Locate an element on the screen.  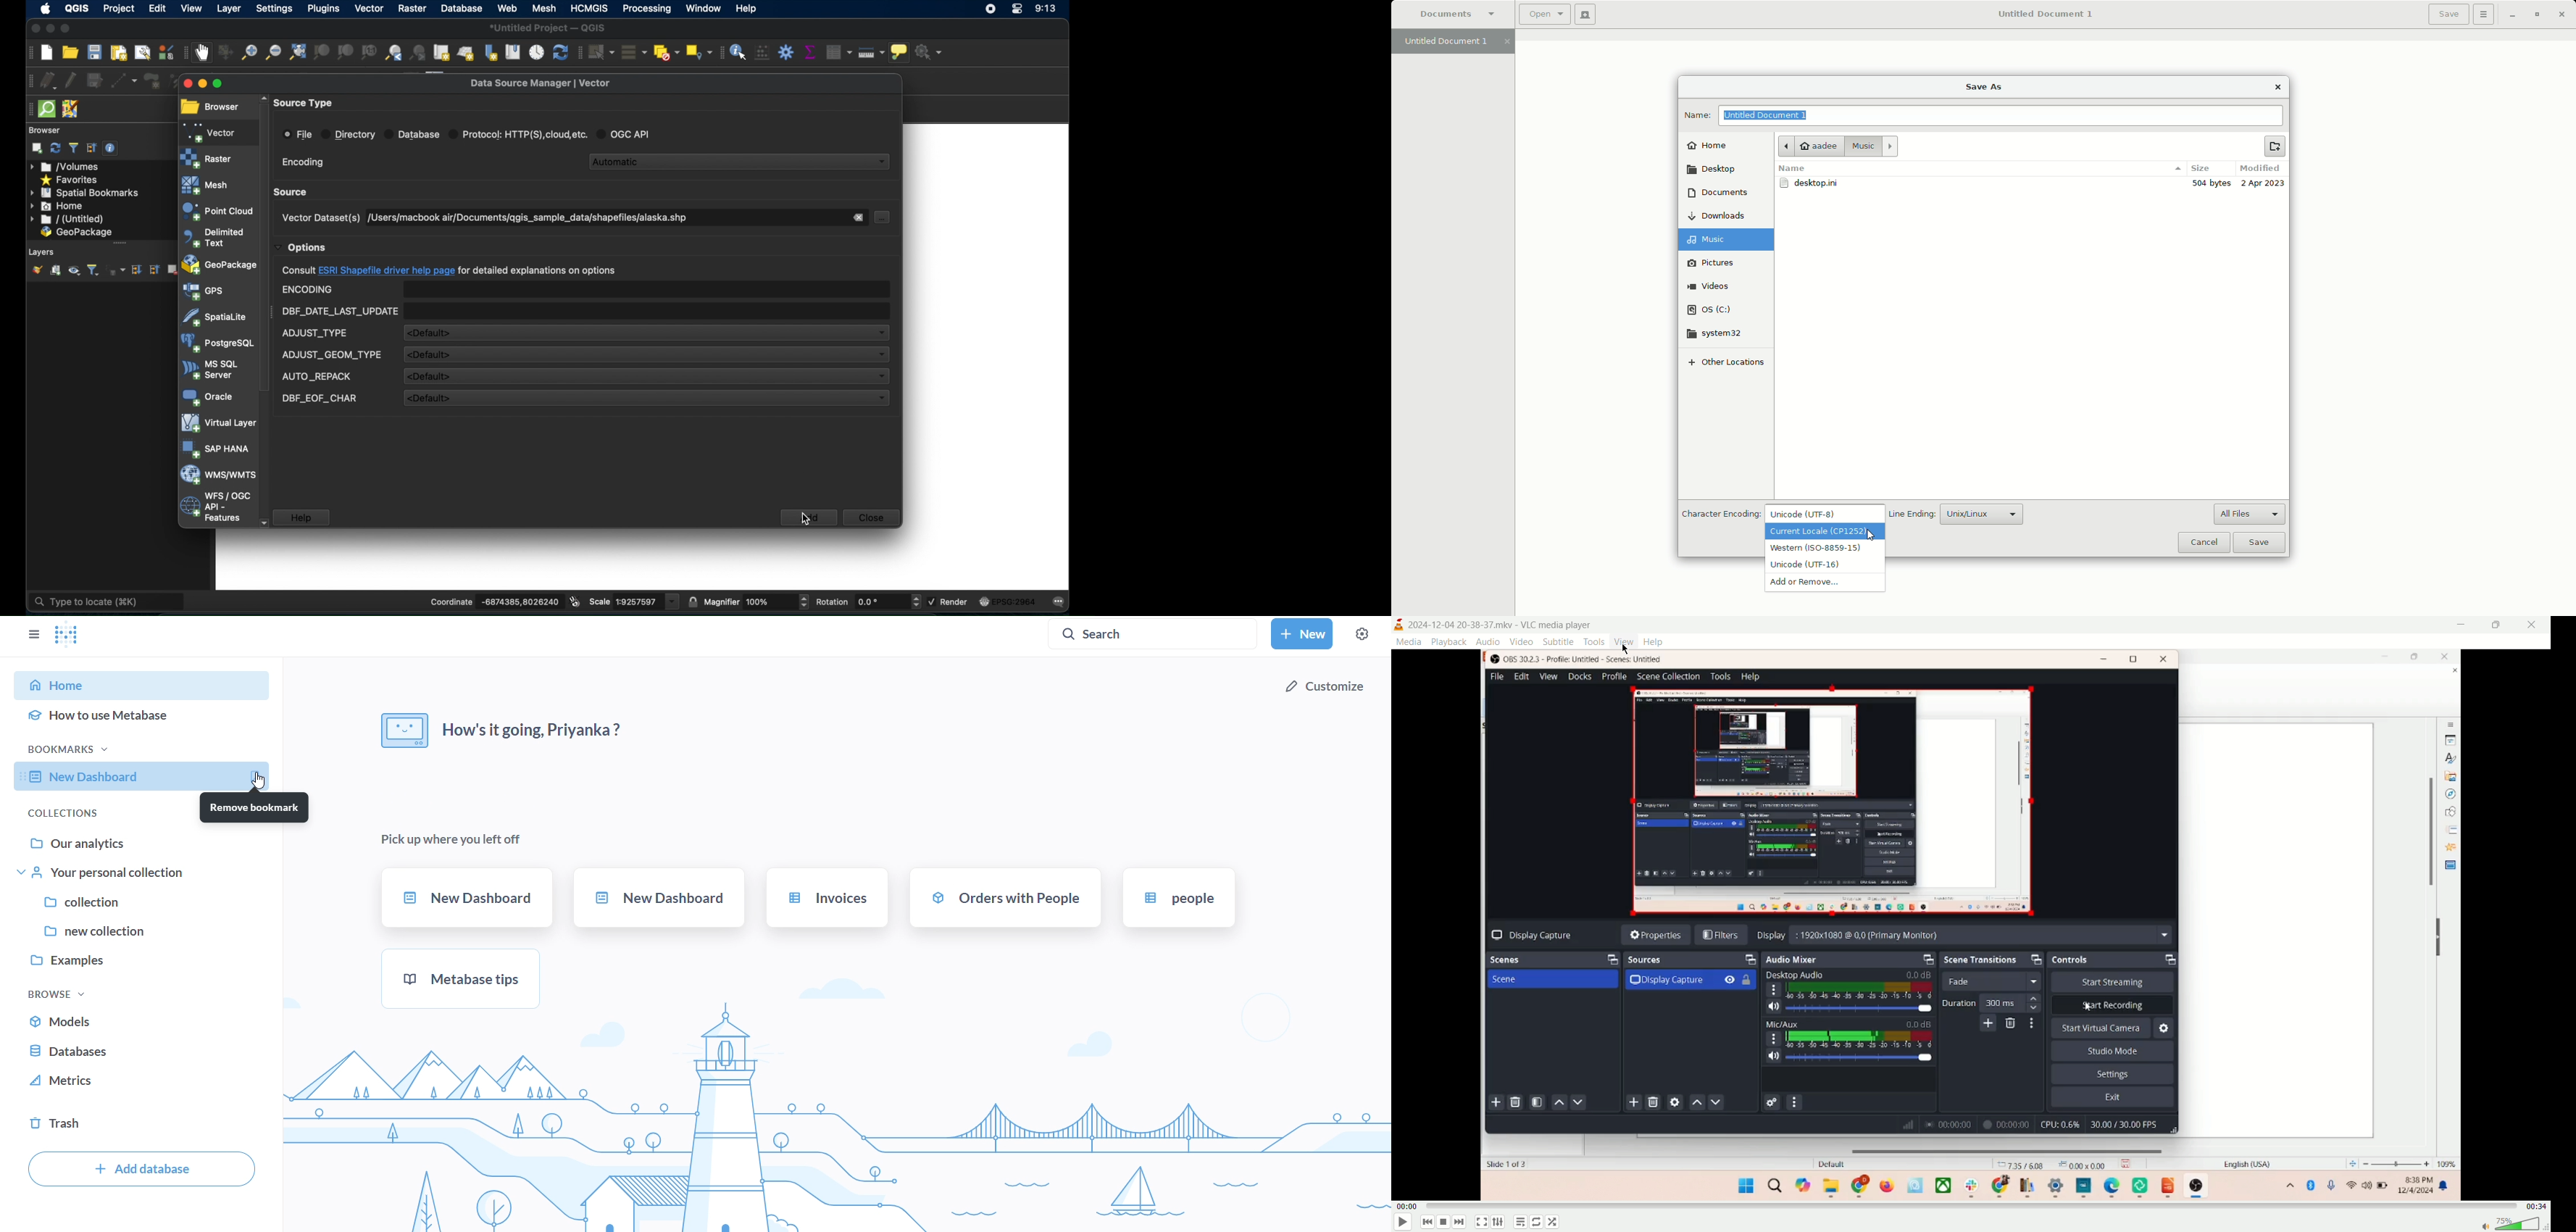
logo is located at coordinates (1399, 625).